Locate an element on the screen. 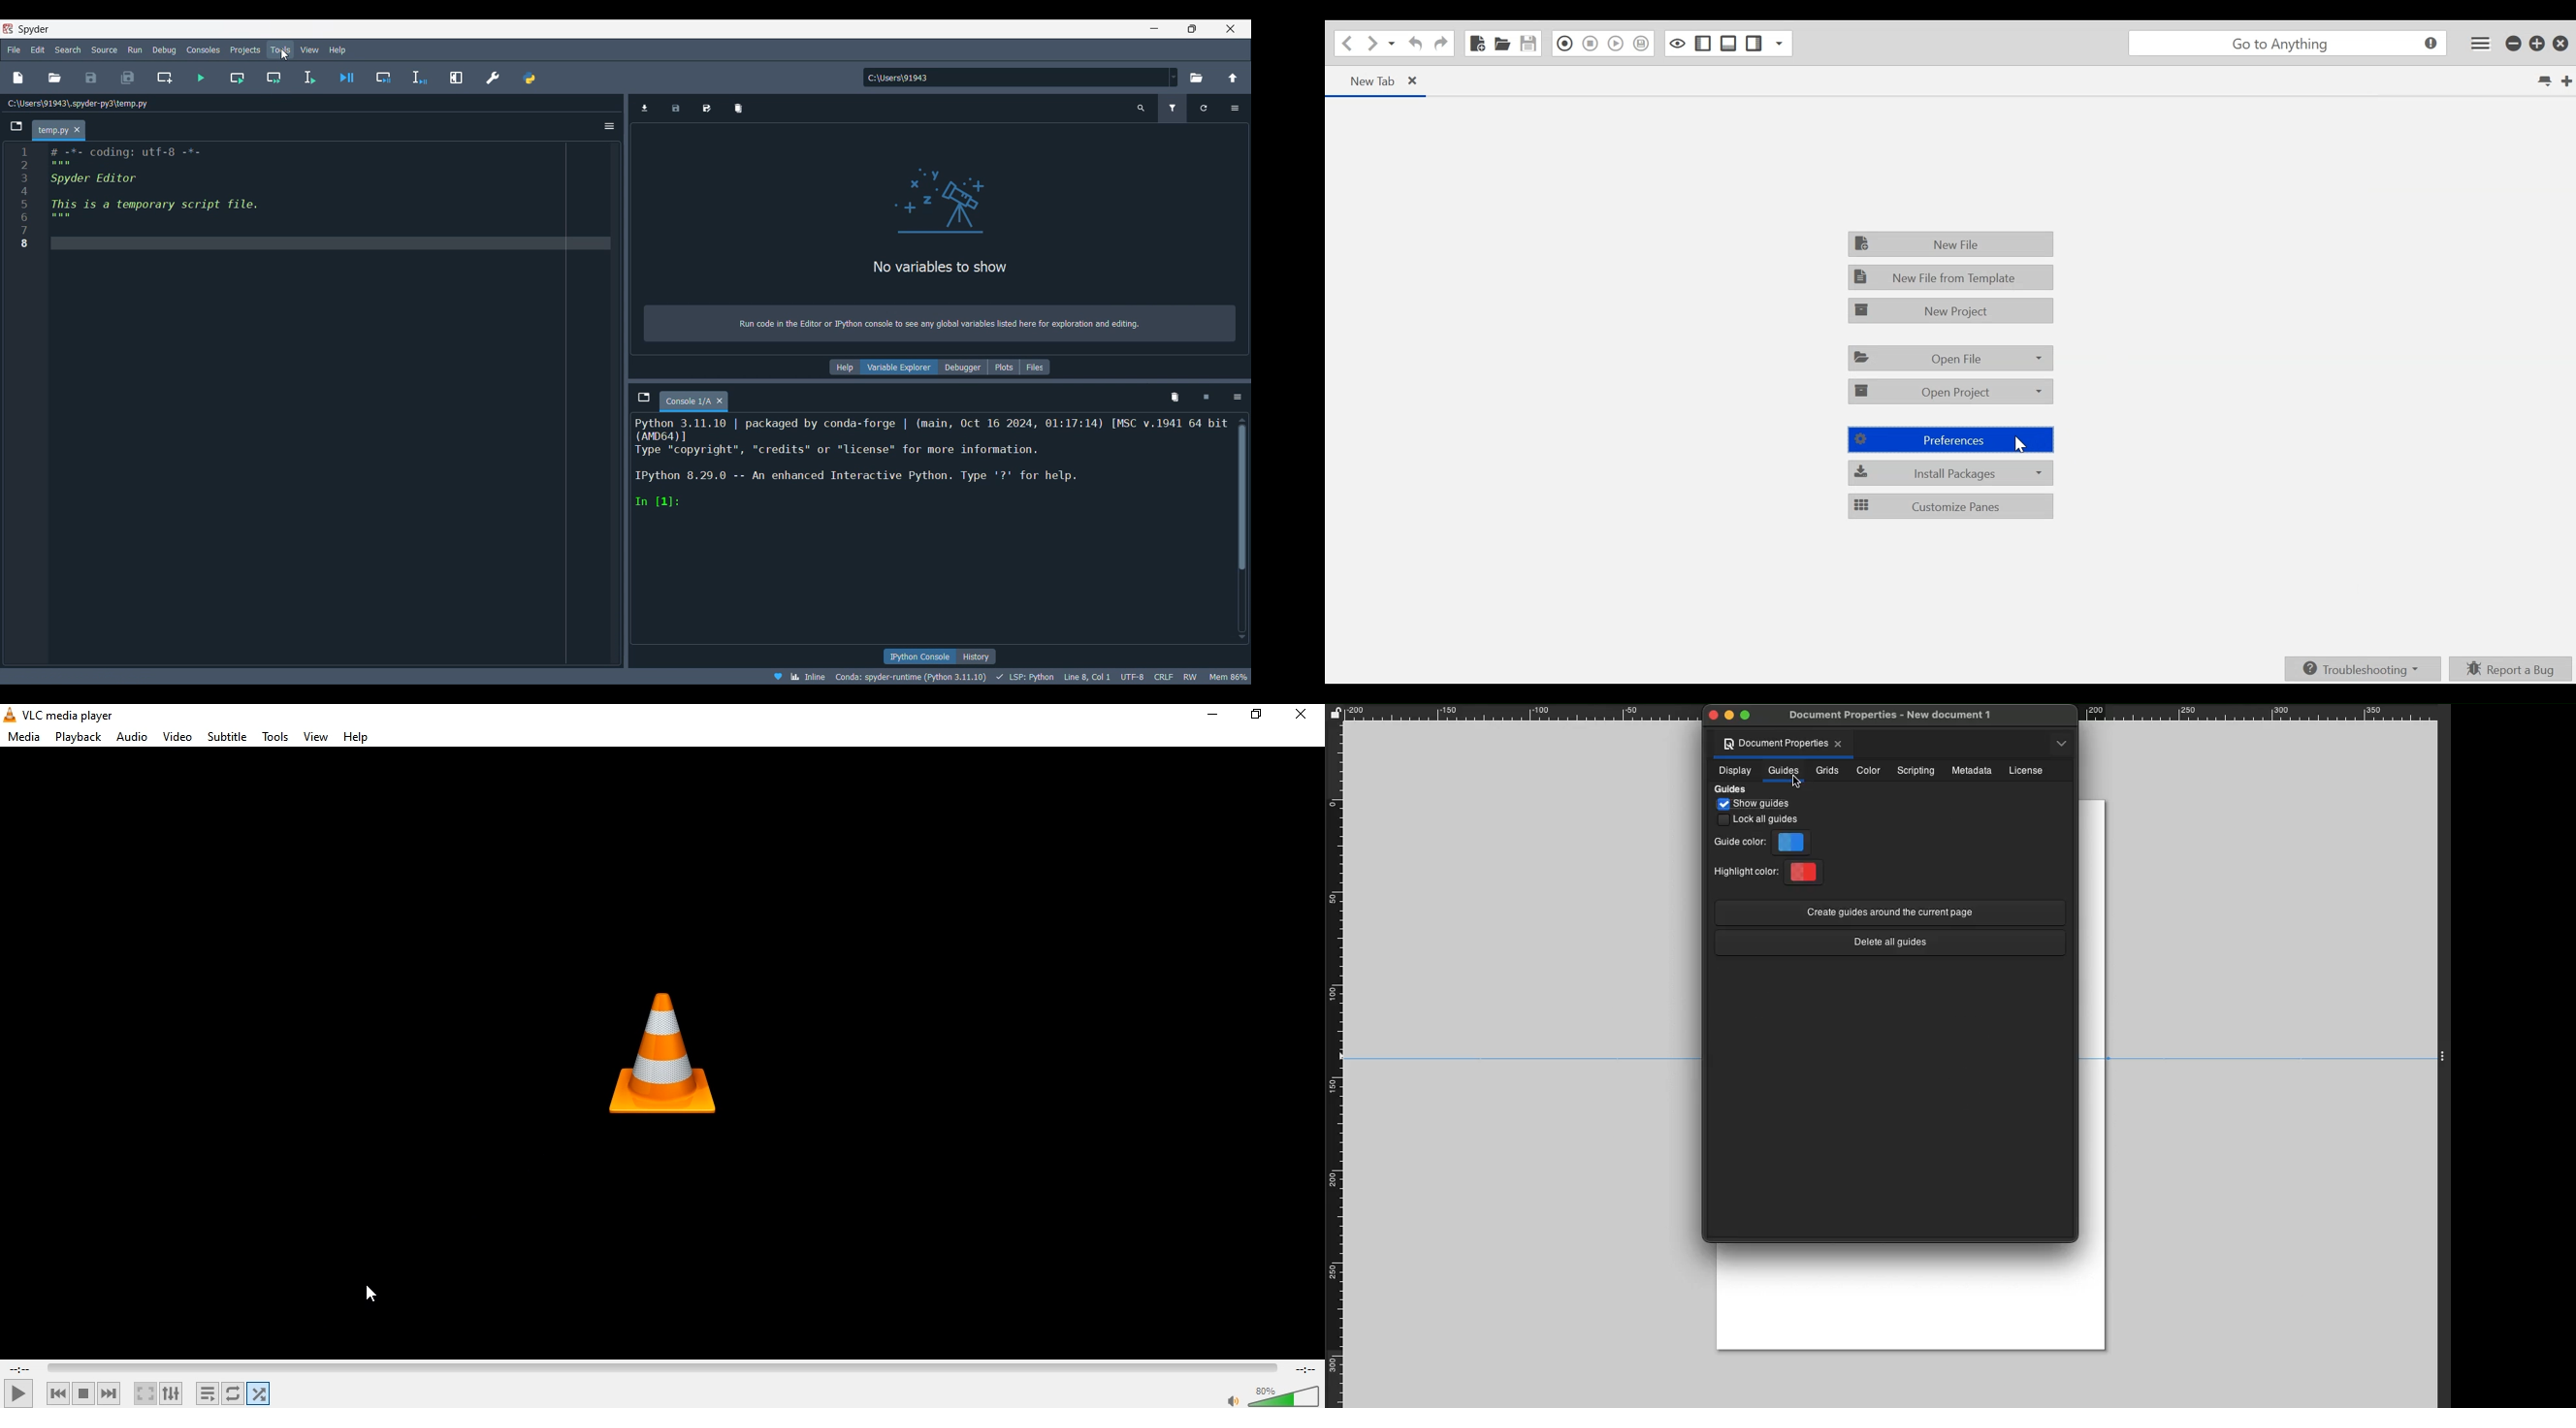 The image size is (2576, 1428). Browse tabs is located at coordinates (645, 397).